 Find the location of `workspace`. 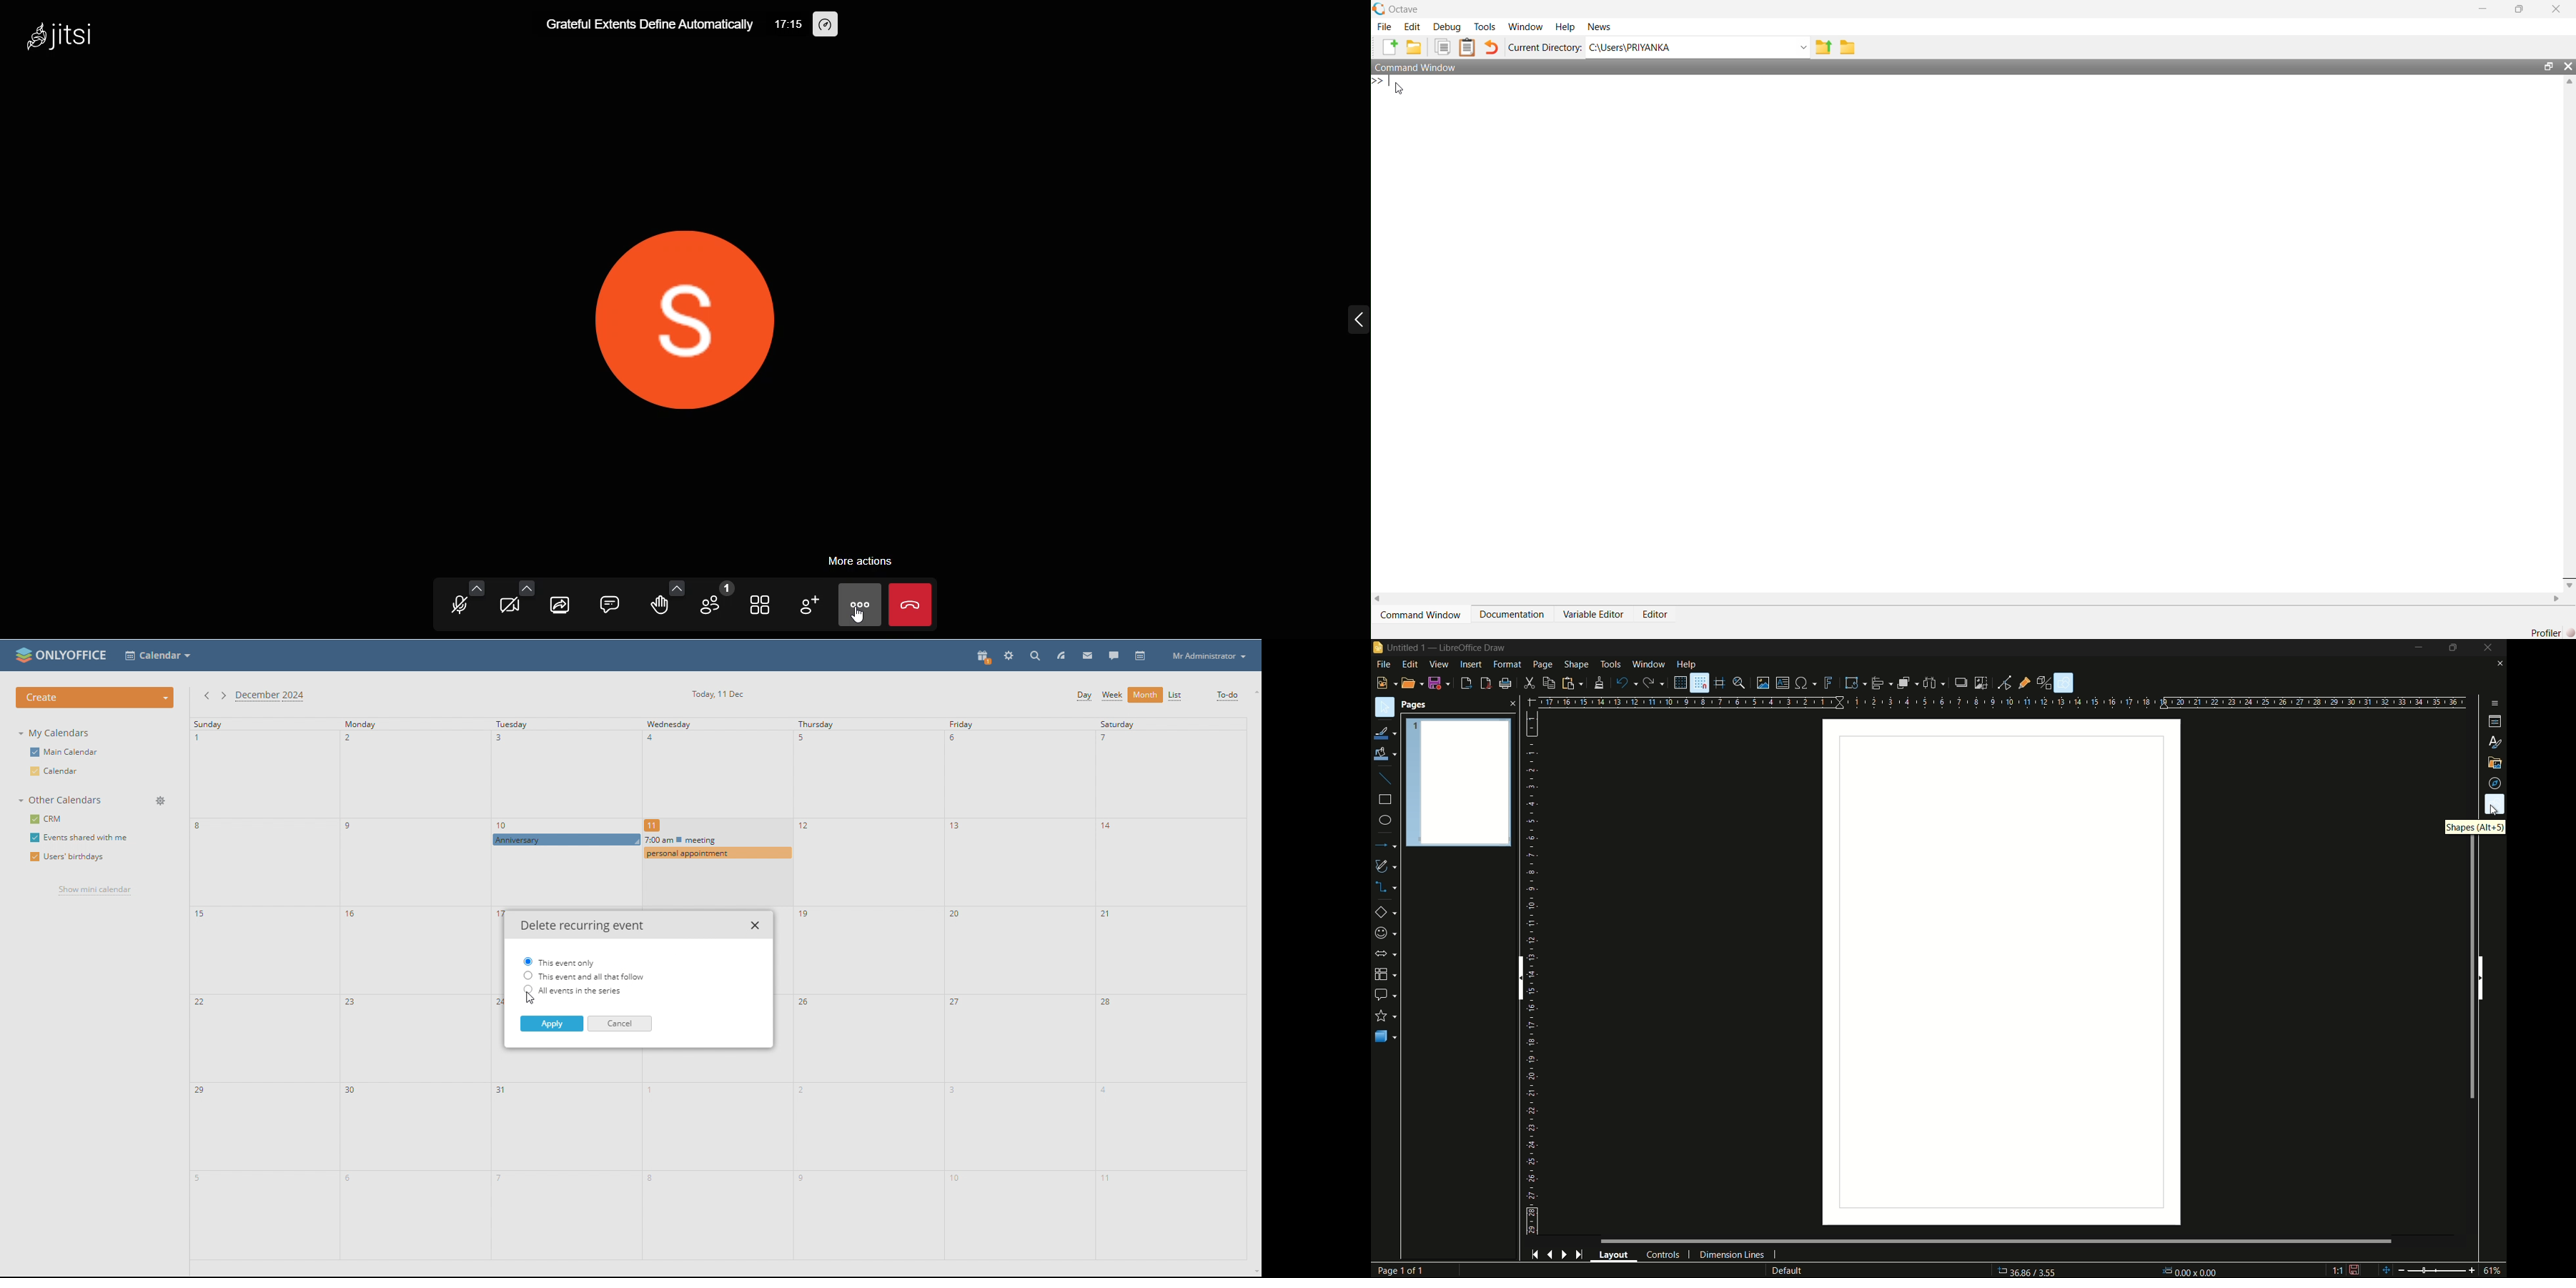

workspace is located at coordinates (2000, 972).